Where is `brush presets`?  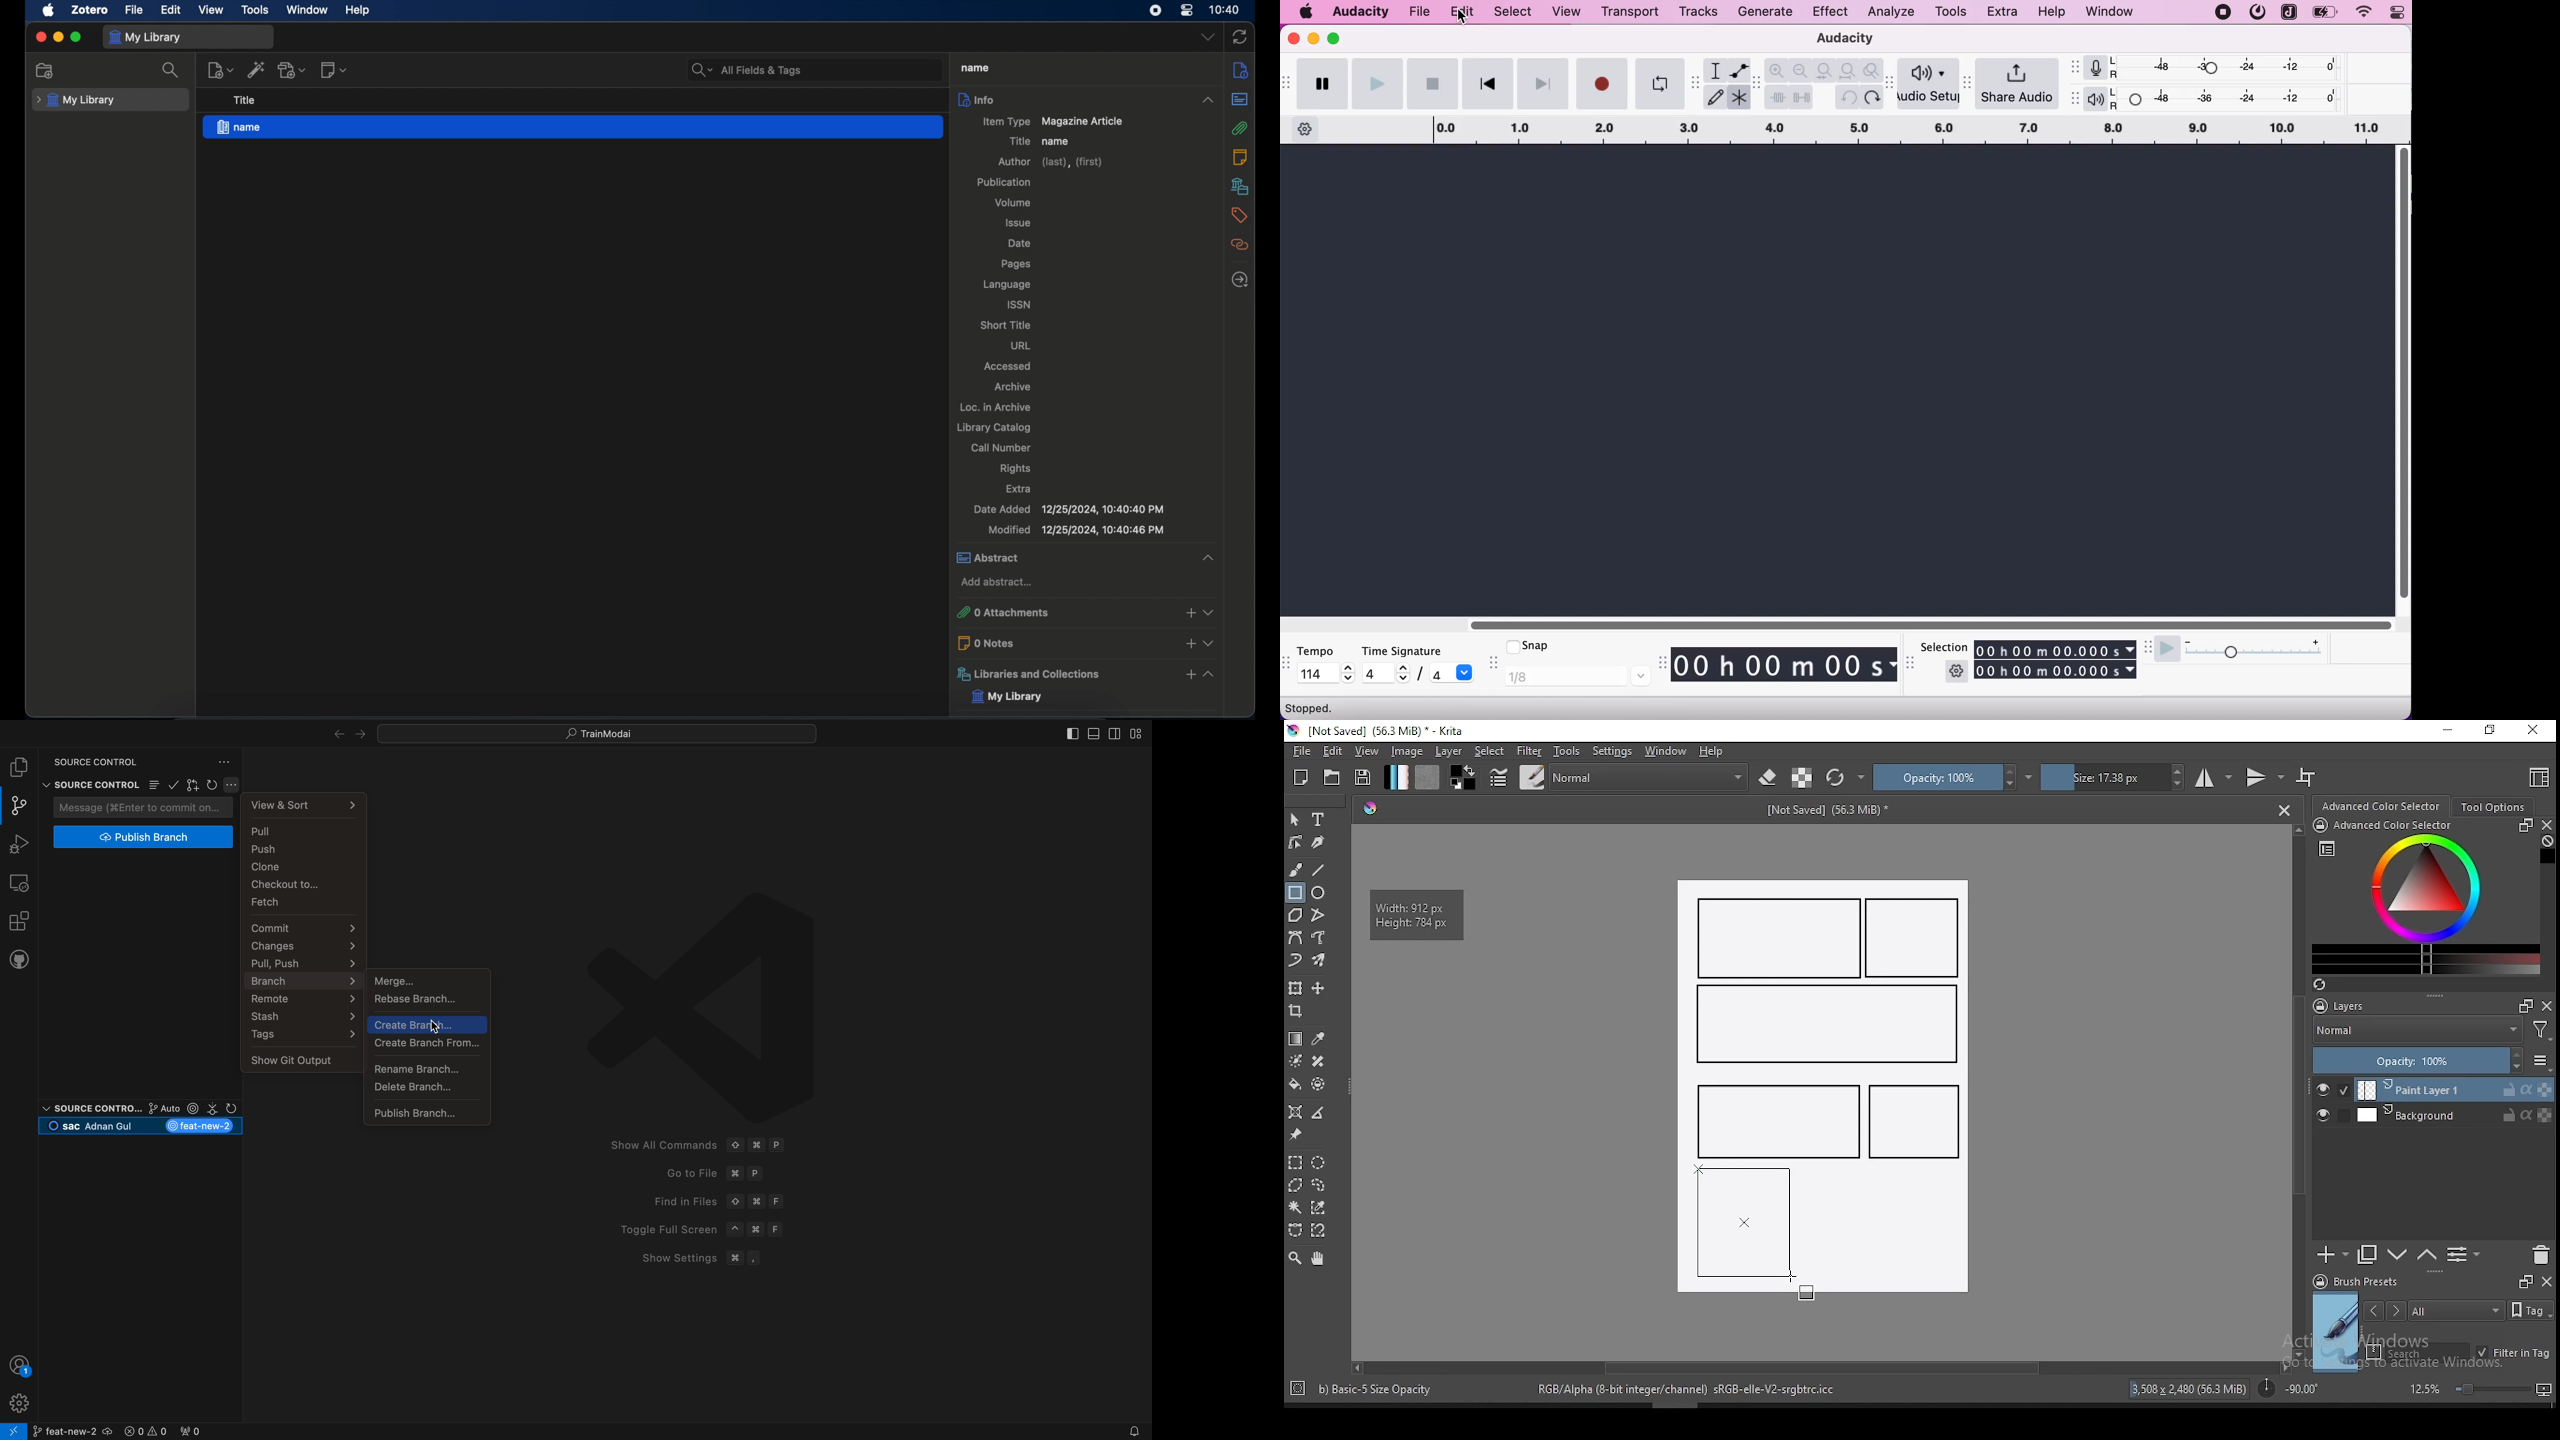 brush presets is located at coordinates (2362, 1282).